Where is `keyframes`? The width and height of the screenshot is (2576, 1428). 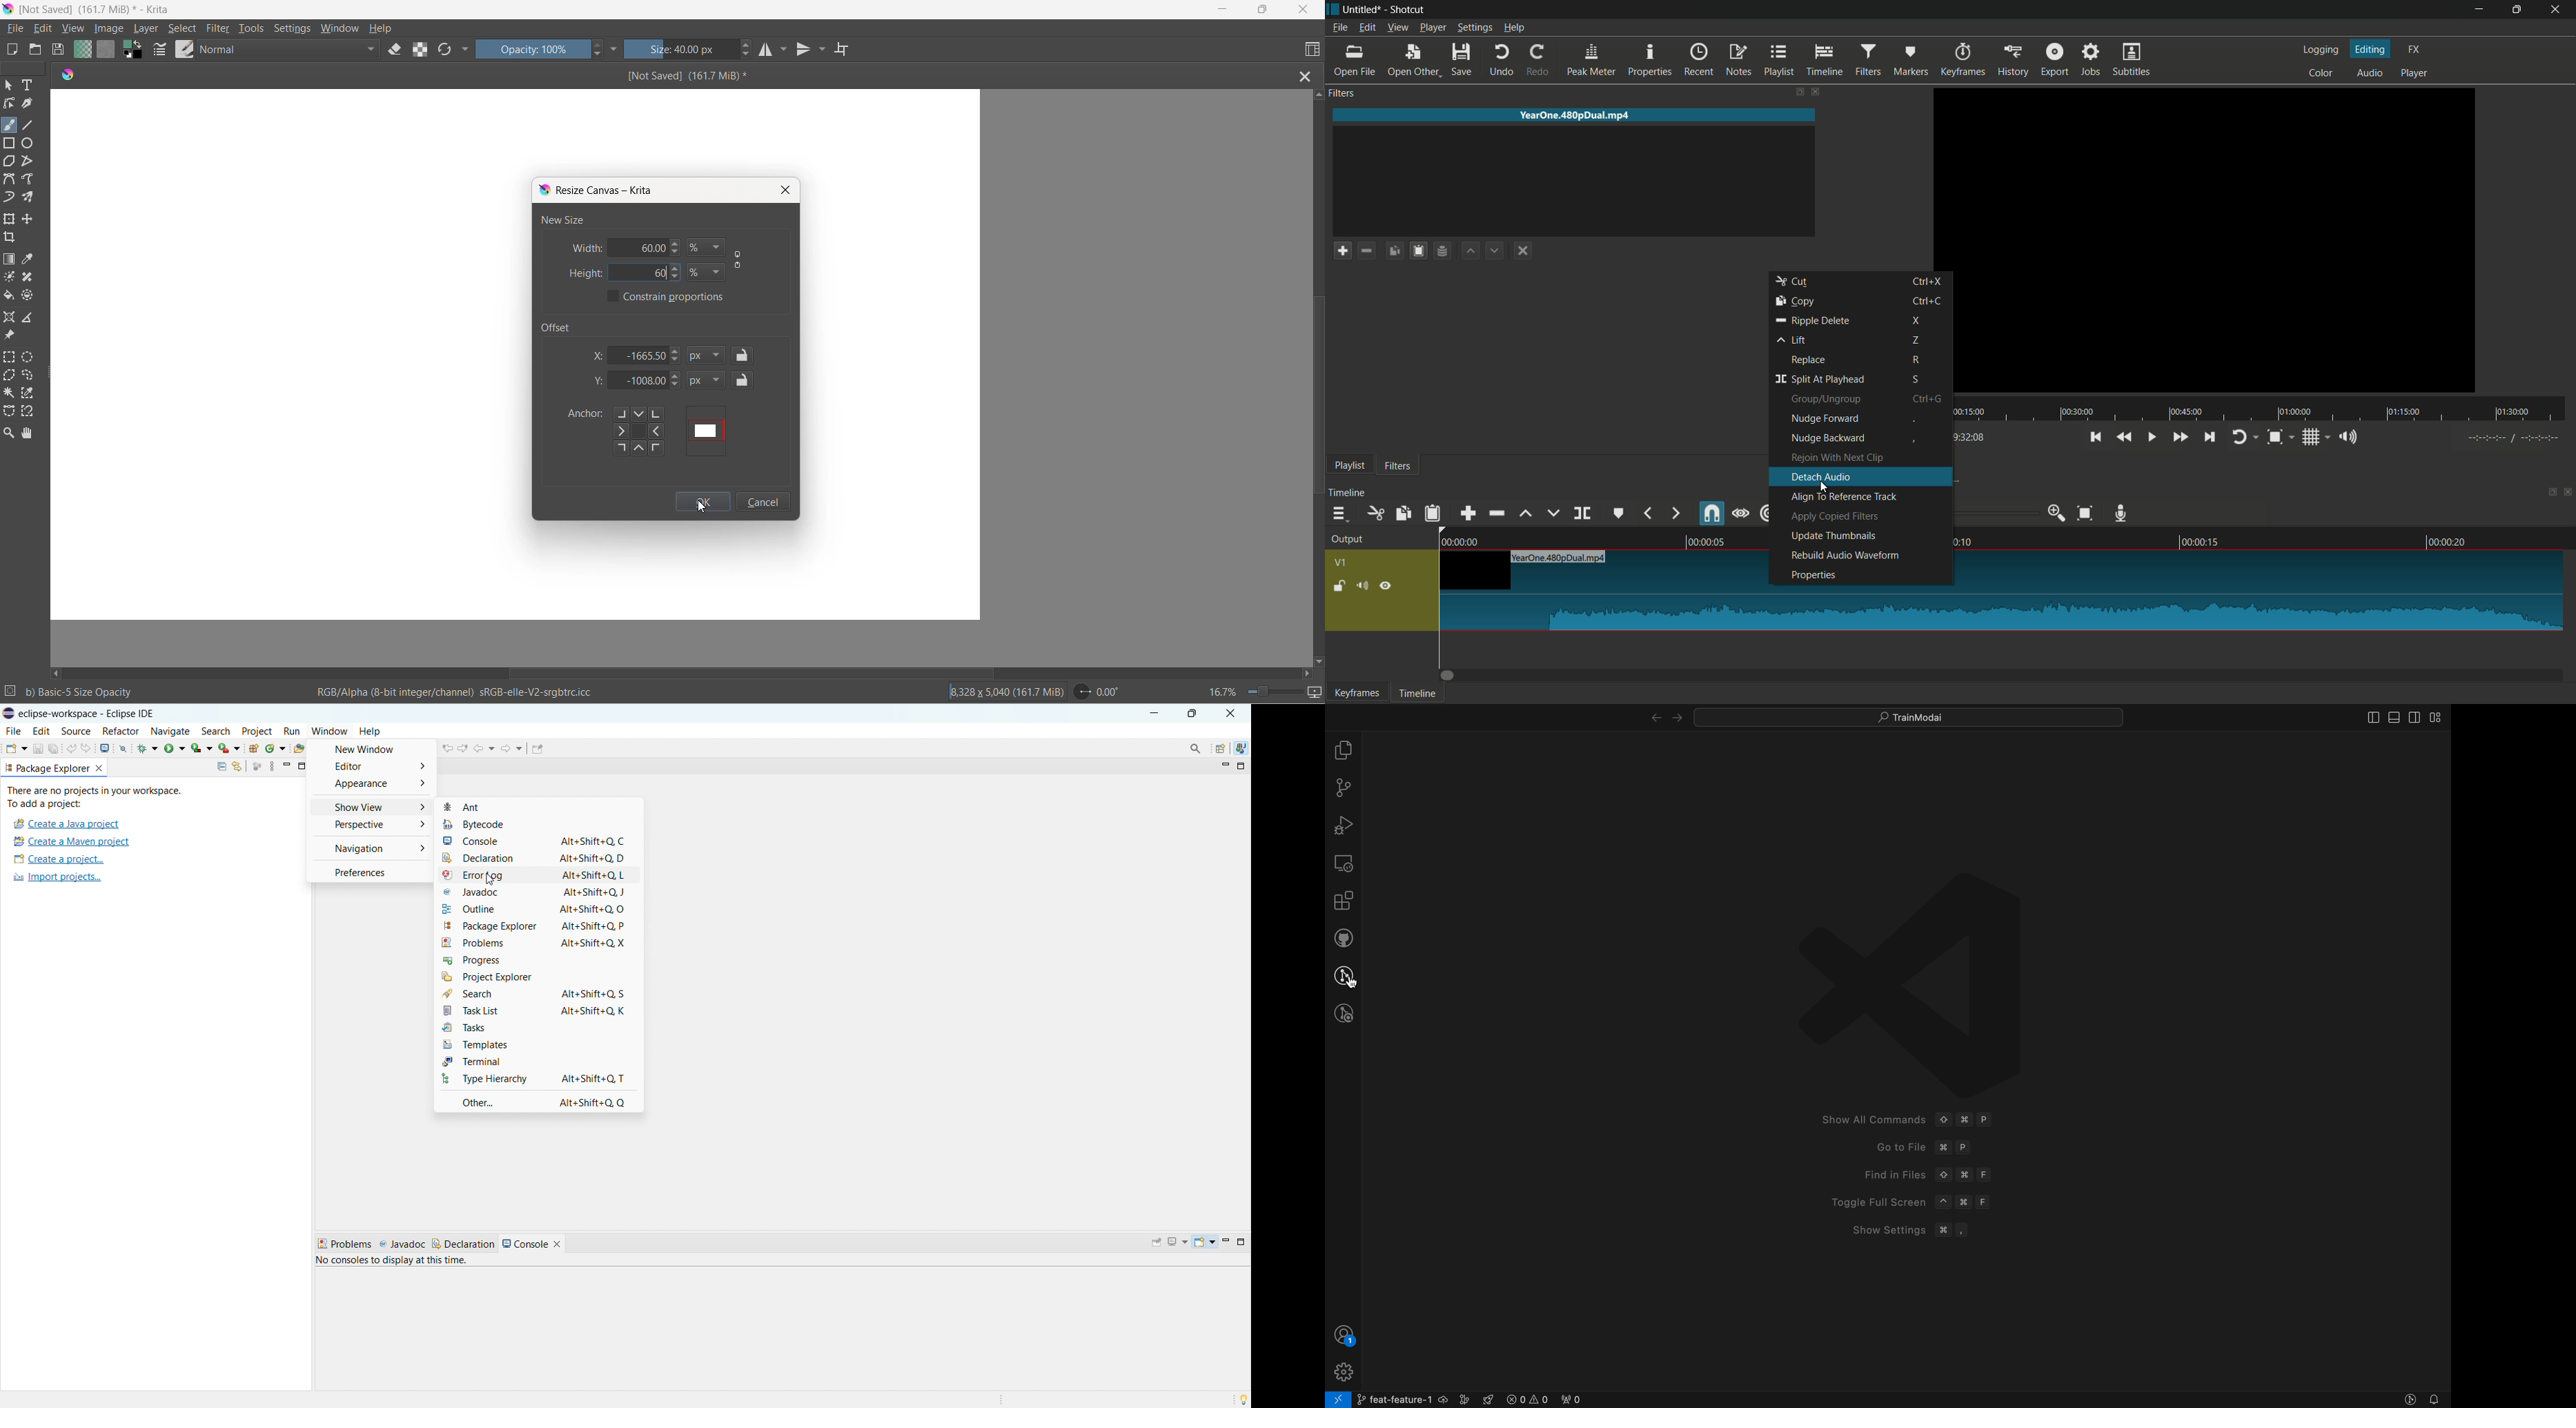
keyframes is located at coordinates (1965, 59).